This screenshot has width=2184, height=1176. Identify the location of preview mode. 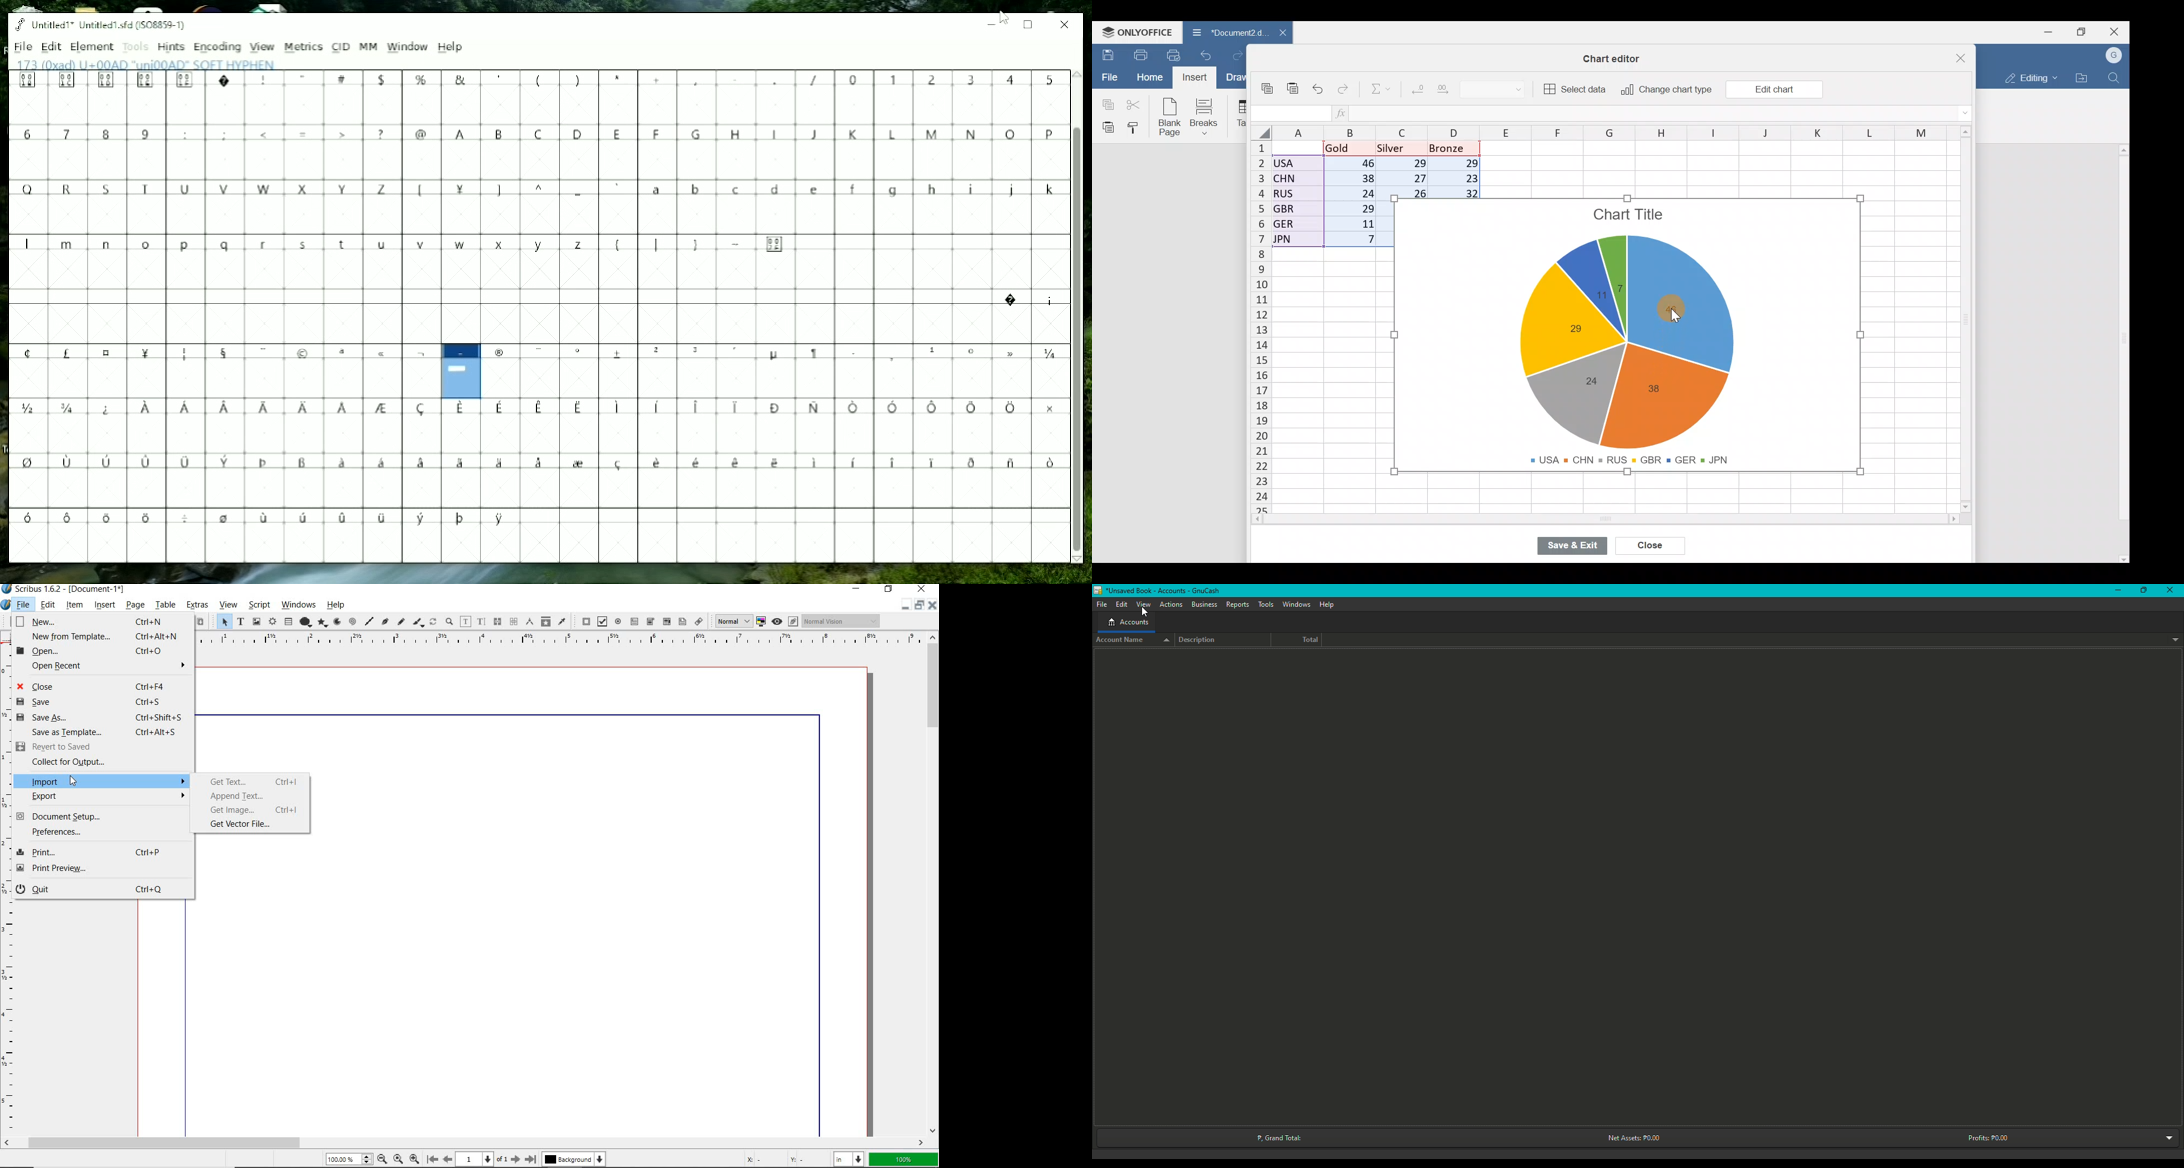
(785, 621).